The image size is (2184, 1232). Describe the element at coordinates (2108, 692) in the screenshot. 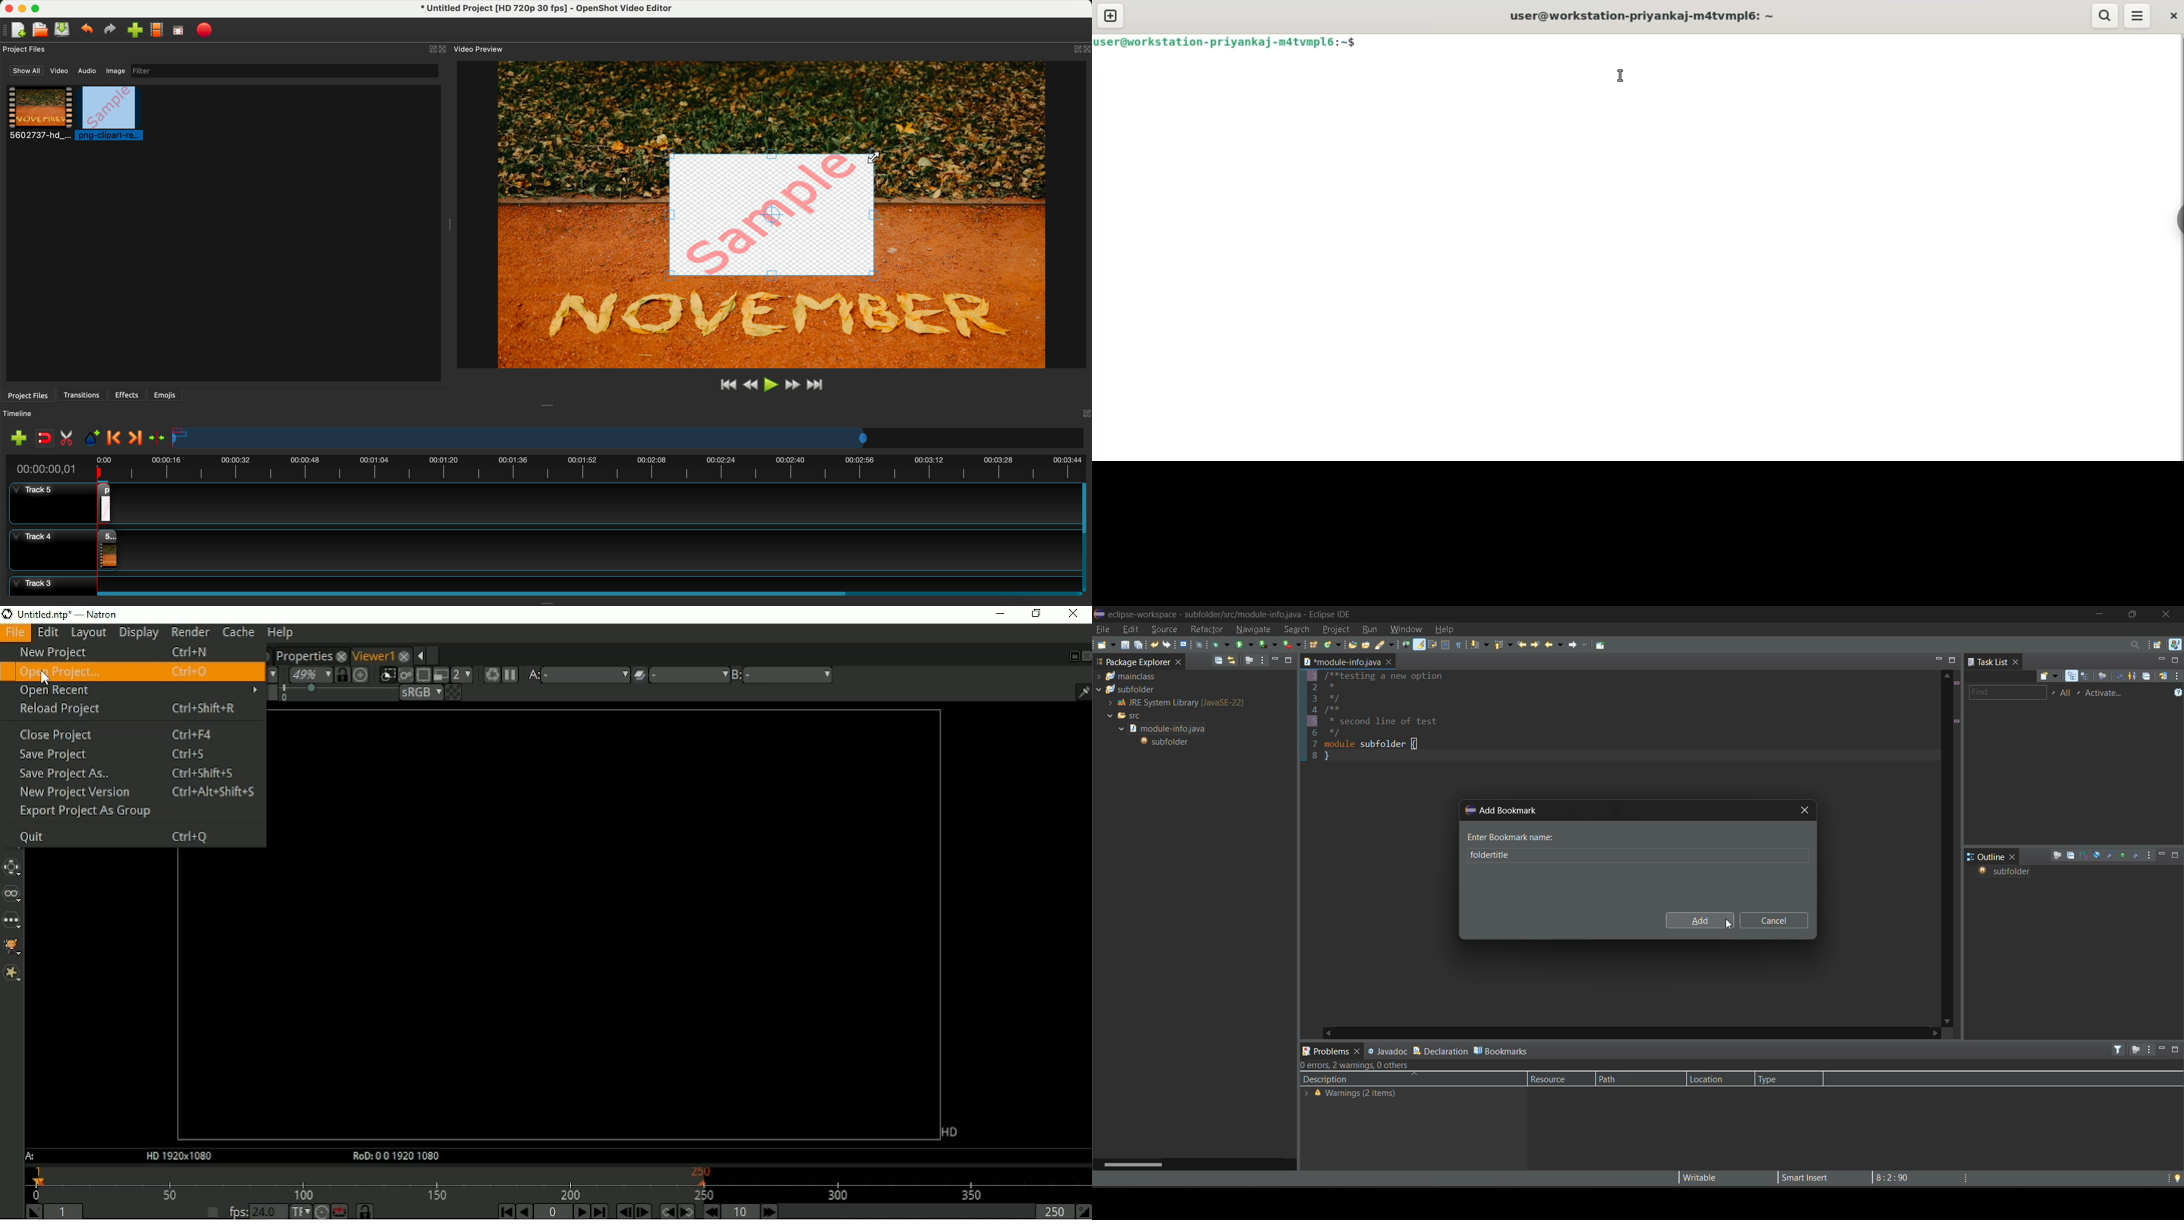

I see `activate` at that location.